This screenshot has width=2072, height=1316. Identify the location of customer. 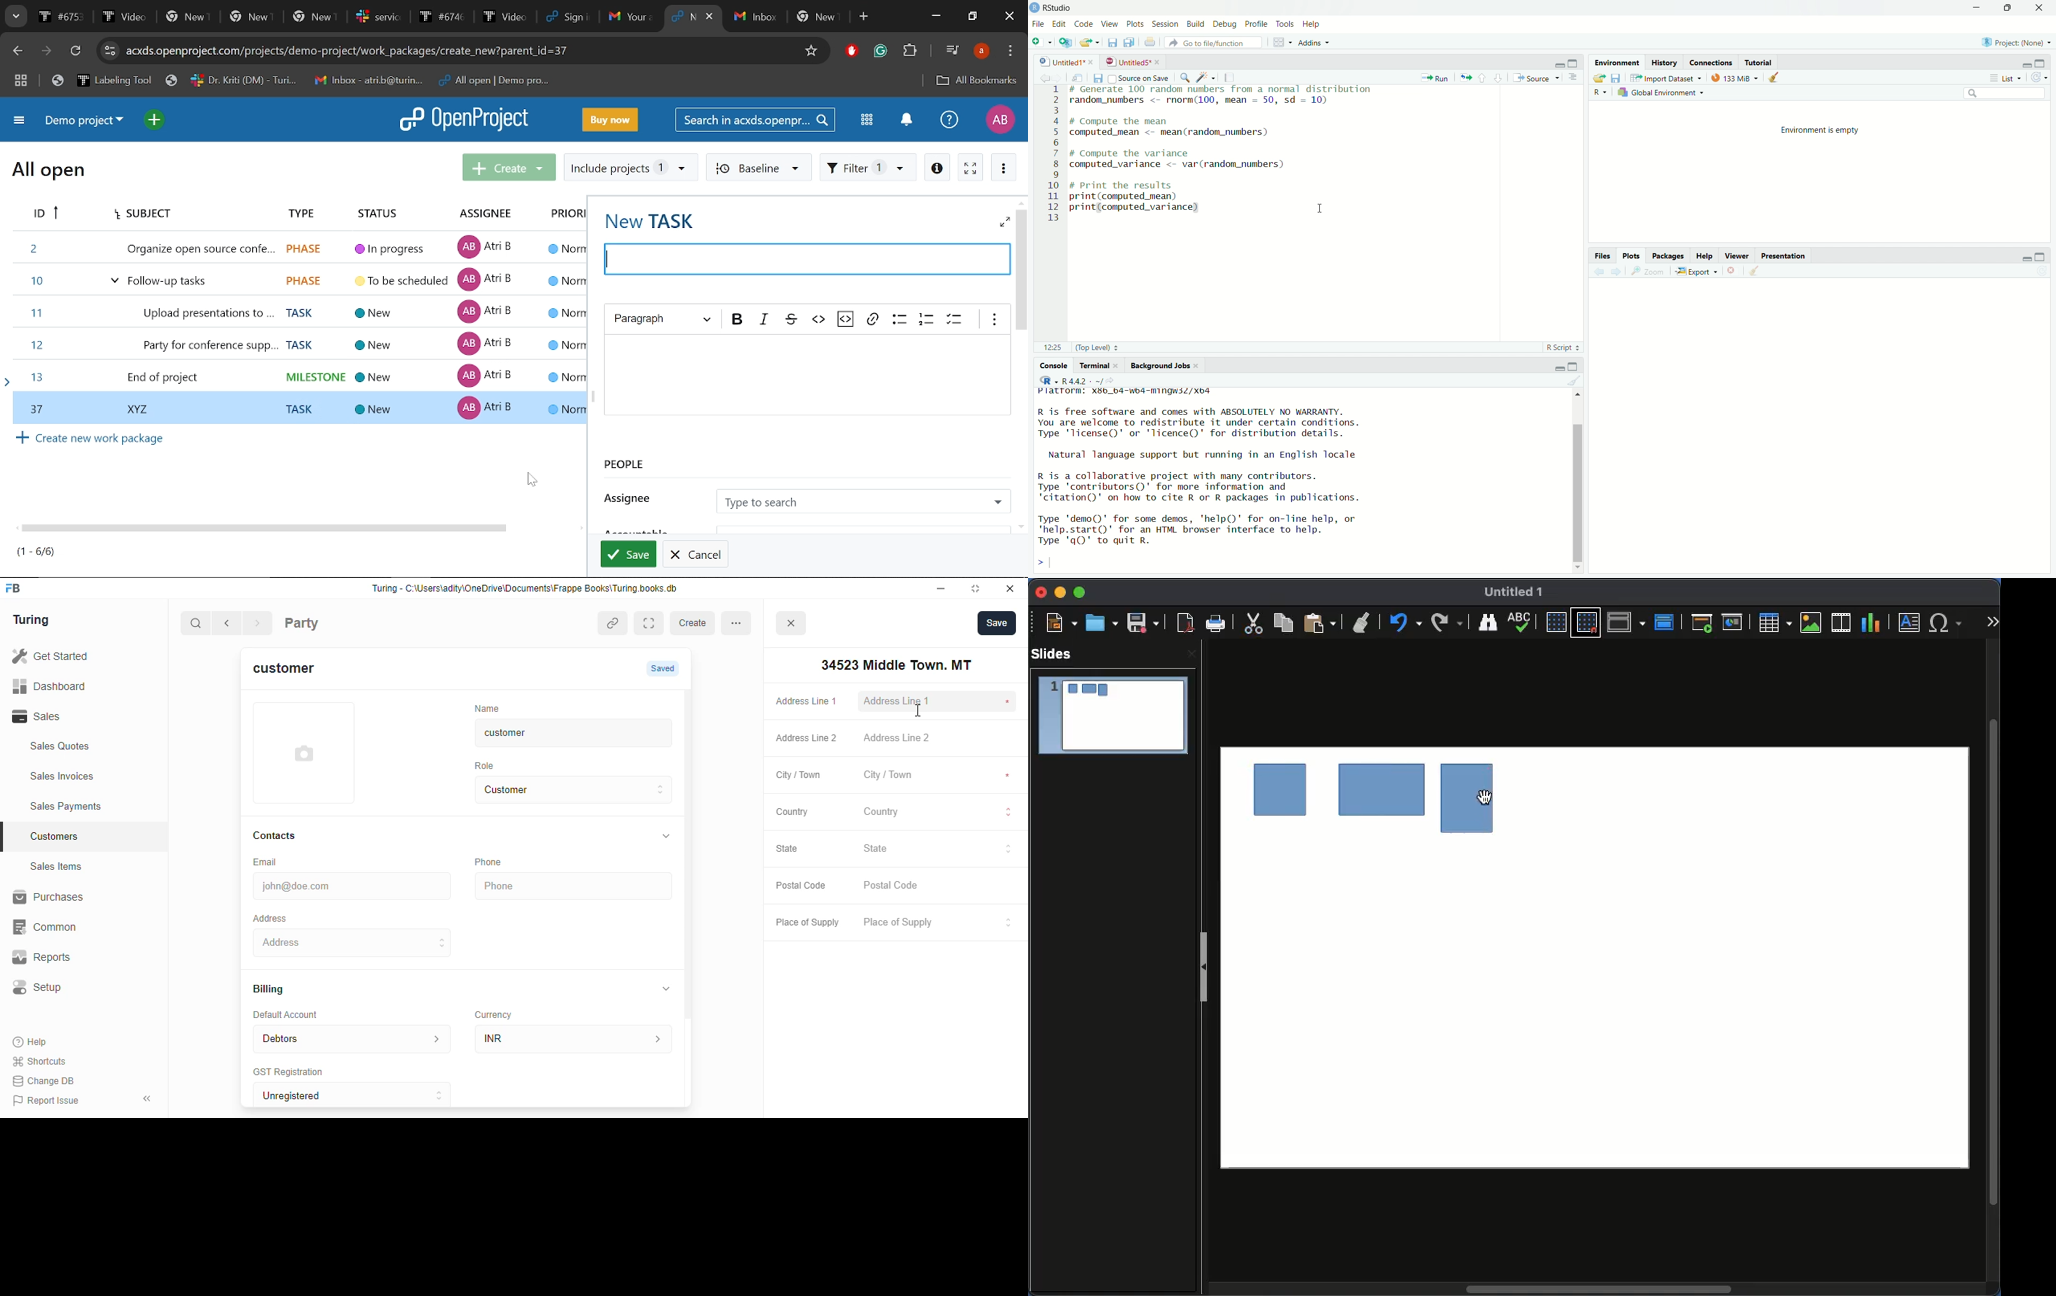
(293, 671).